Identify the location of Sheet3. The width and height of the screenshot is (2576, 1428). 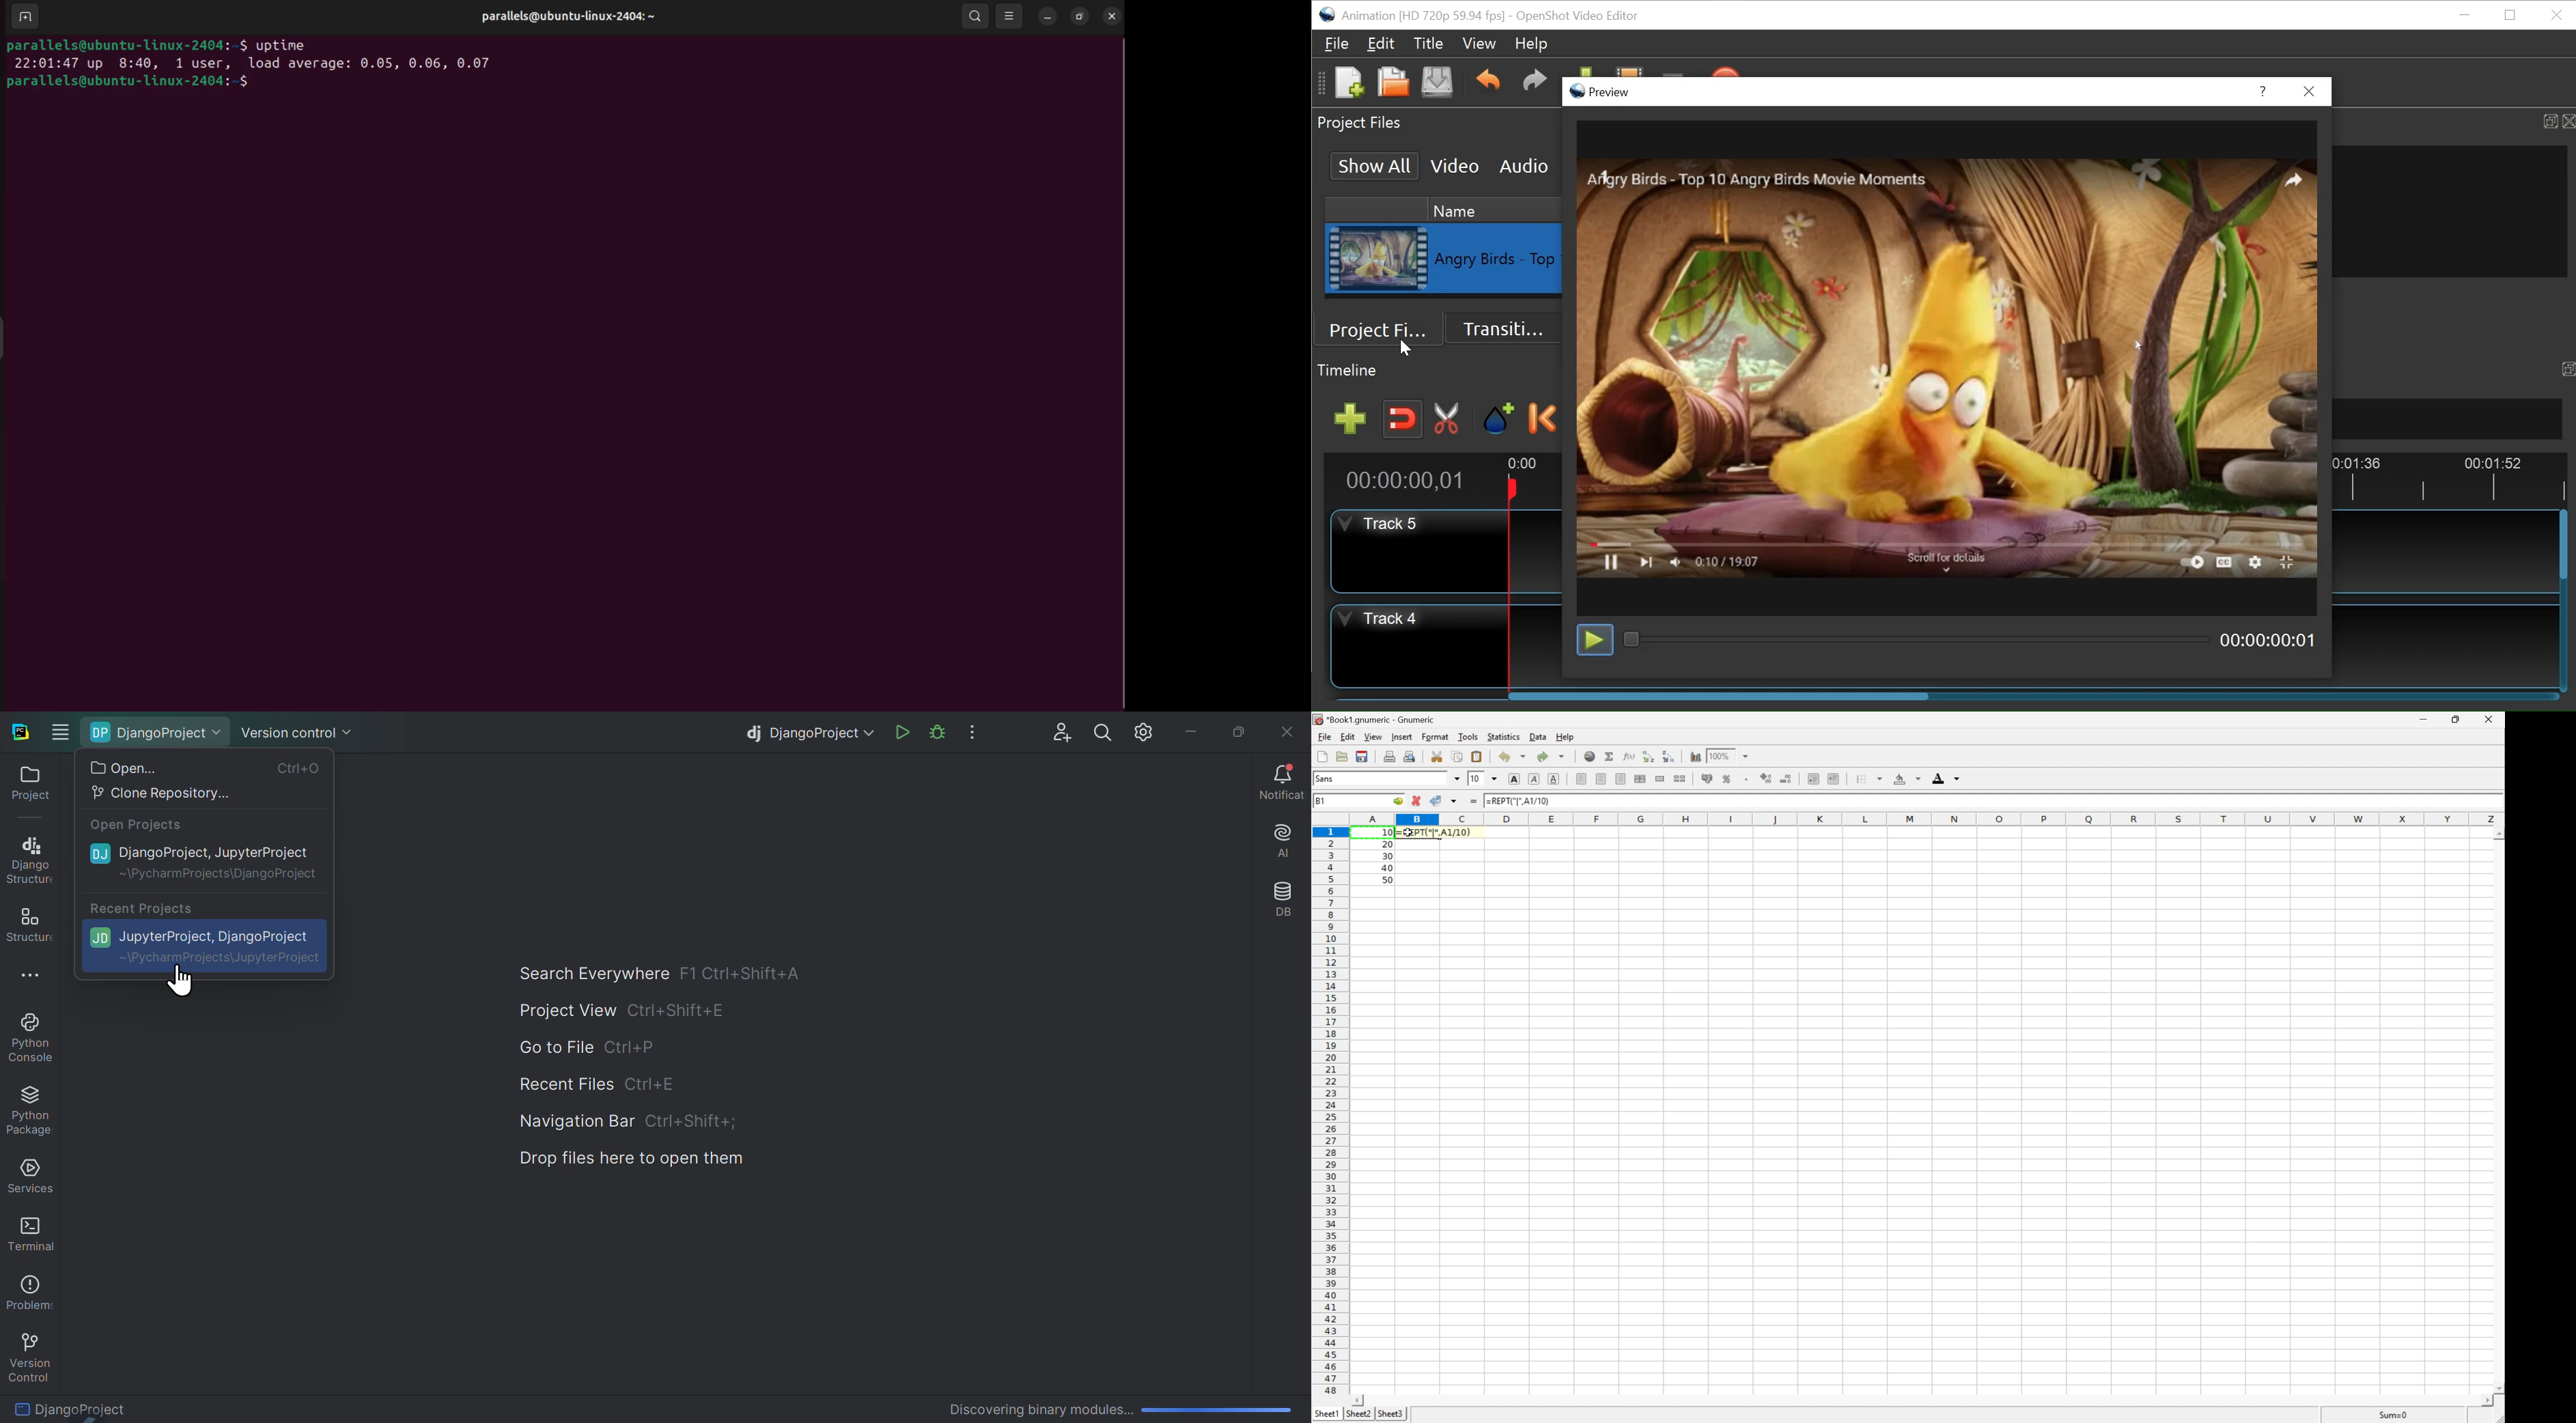
(1390, 1414).